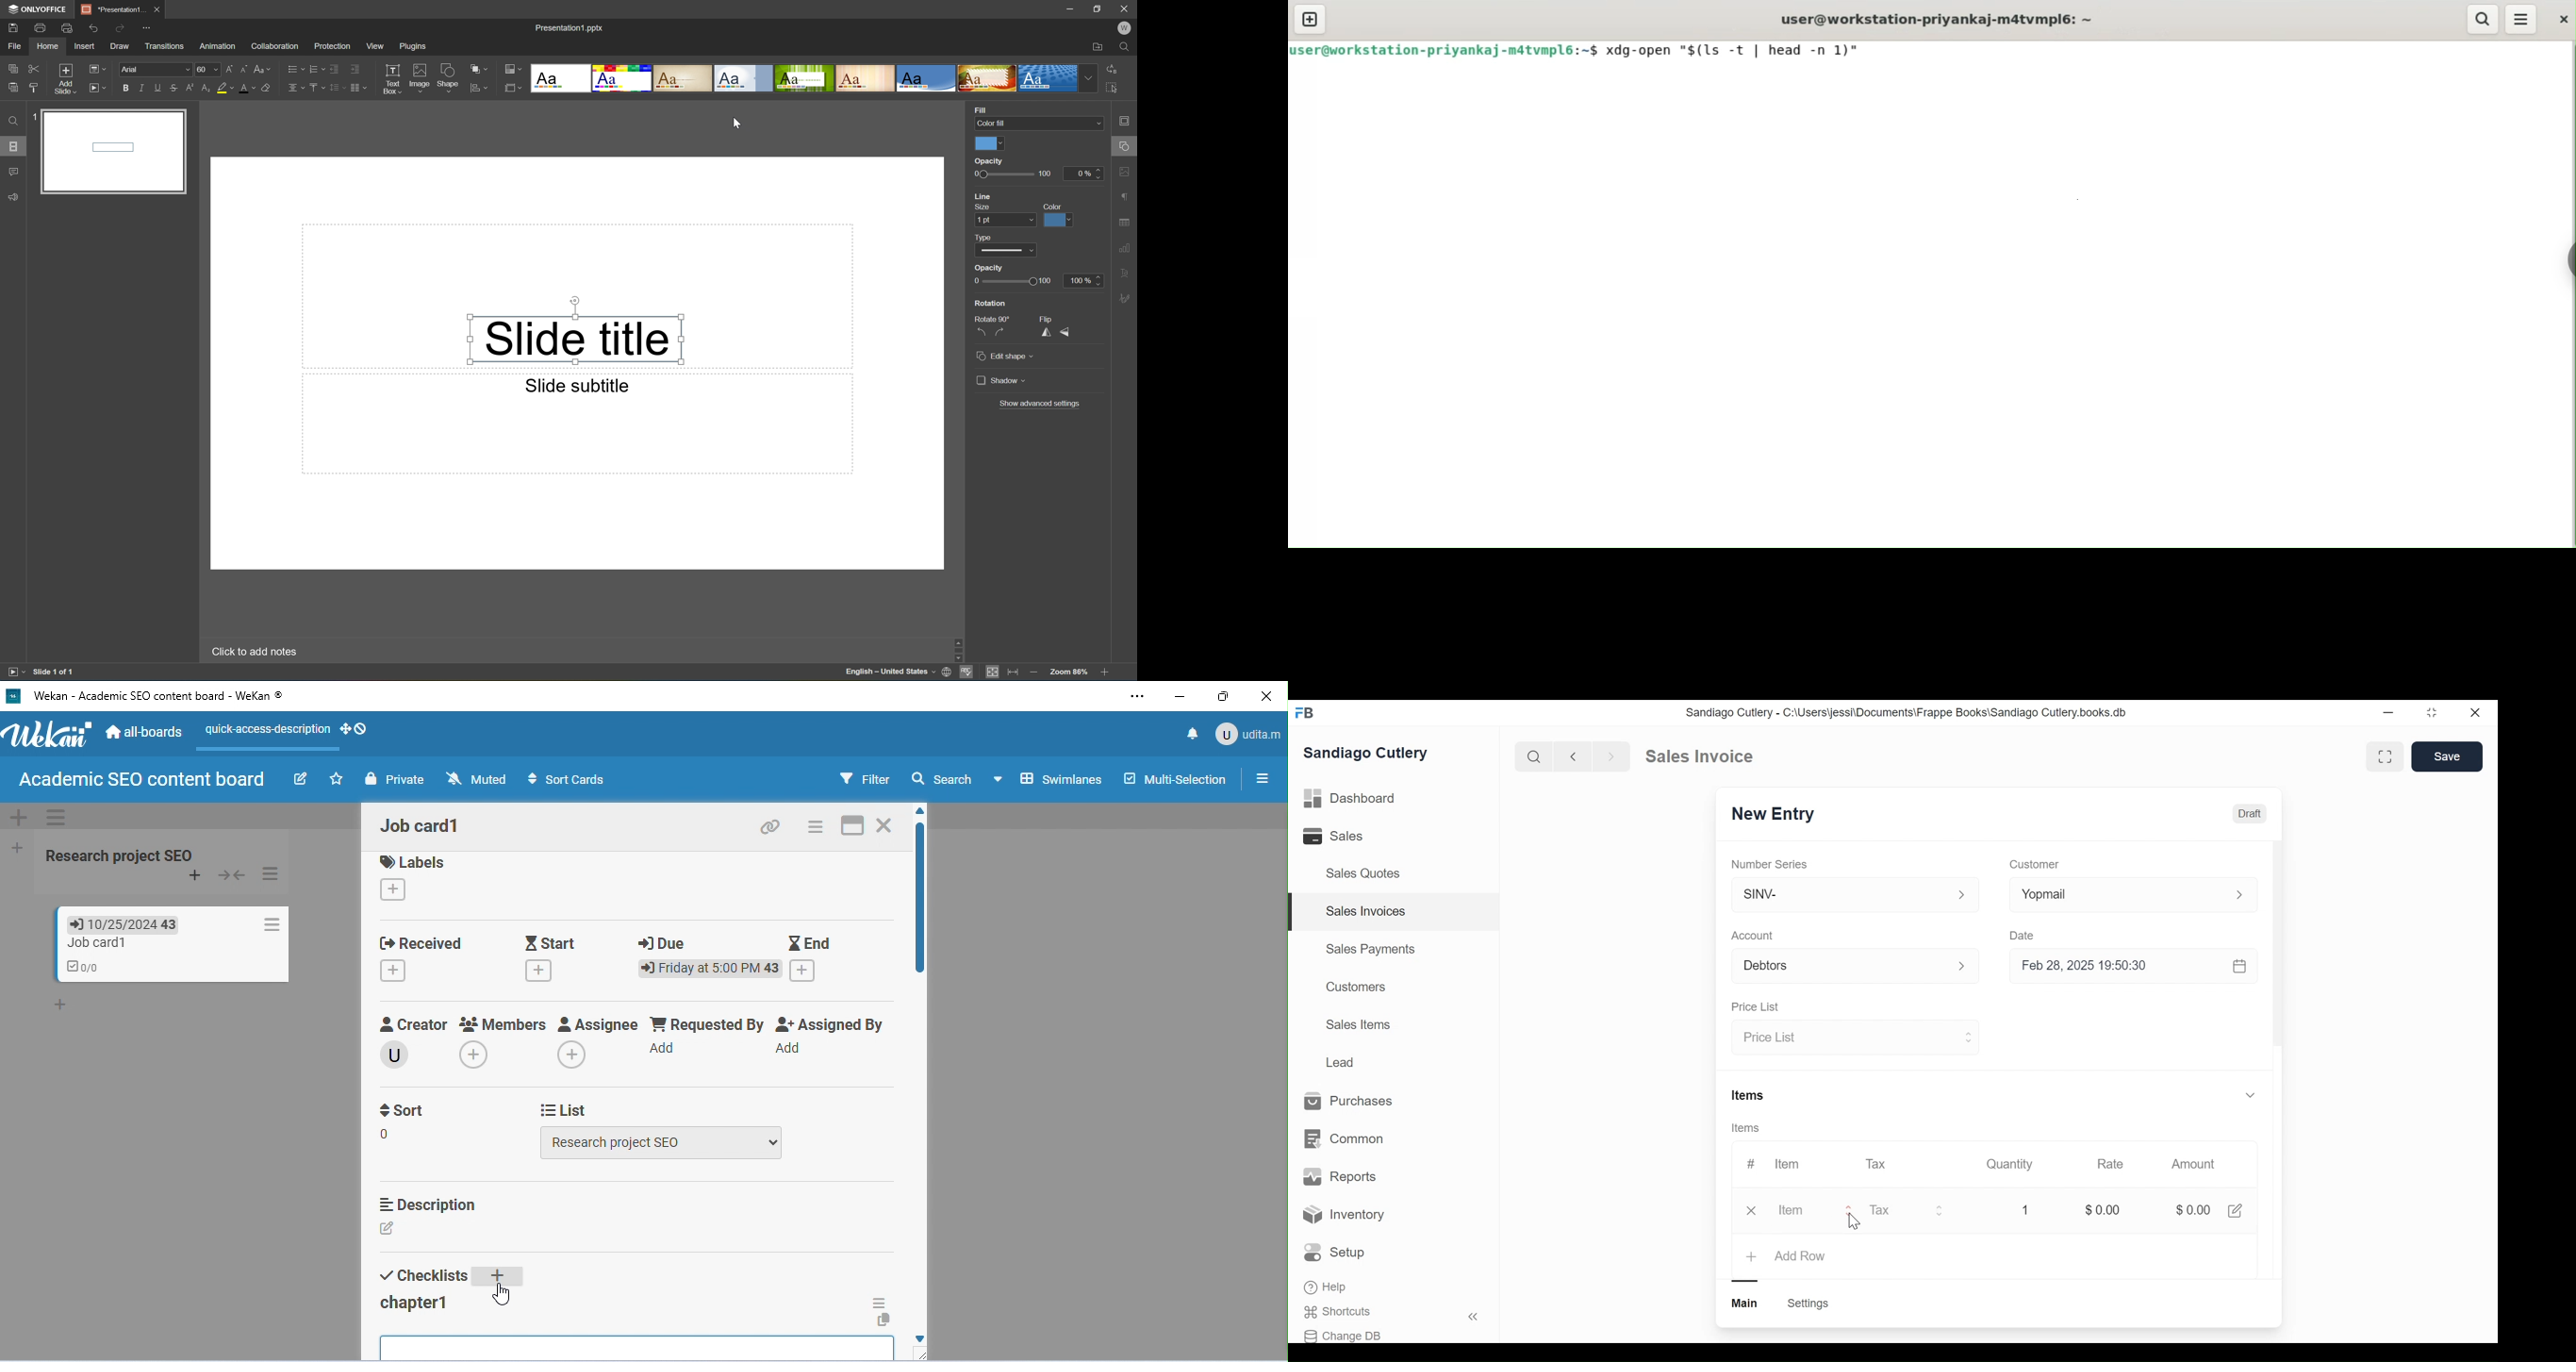 This screenshot has height=1372, width=2576. What do you see at coordinates (203, 88) in the screenshot?
I see `Subscript` at bounding box center [203, 88].